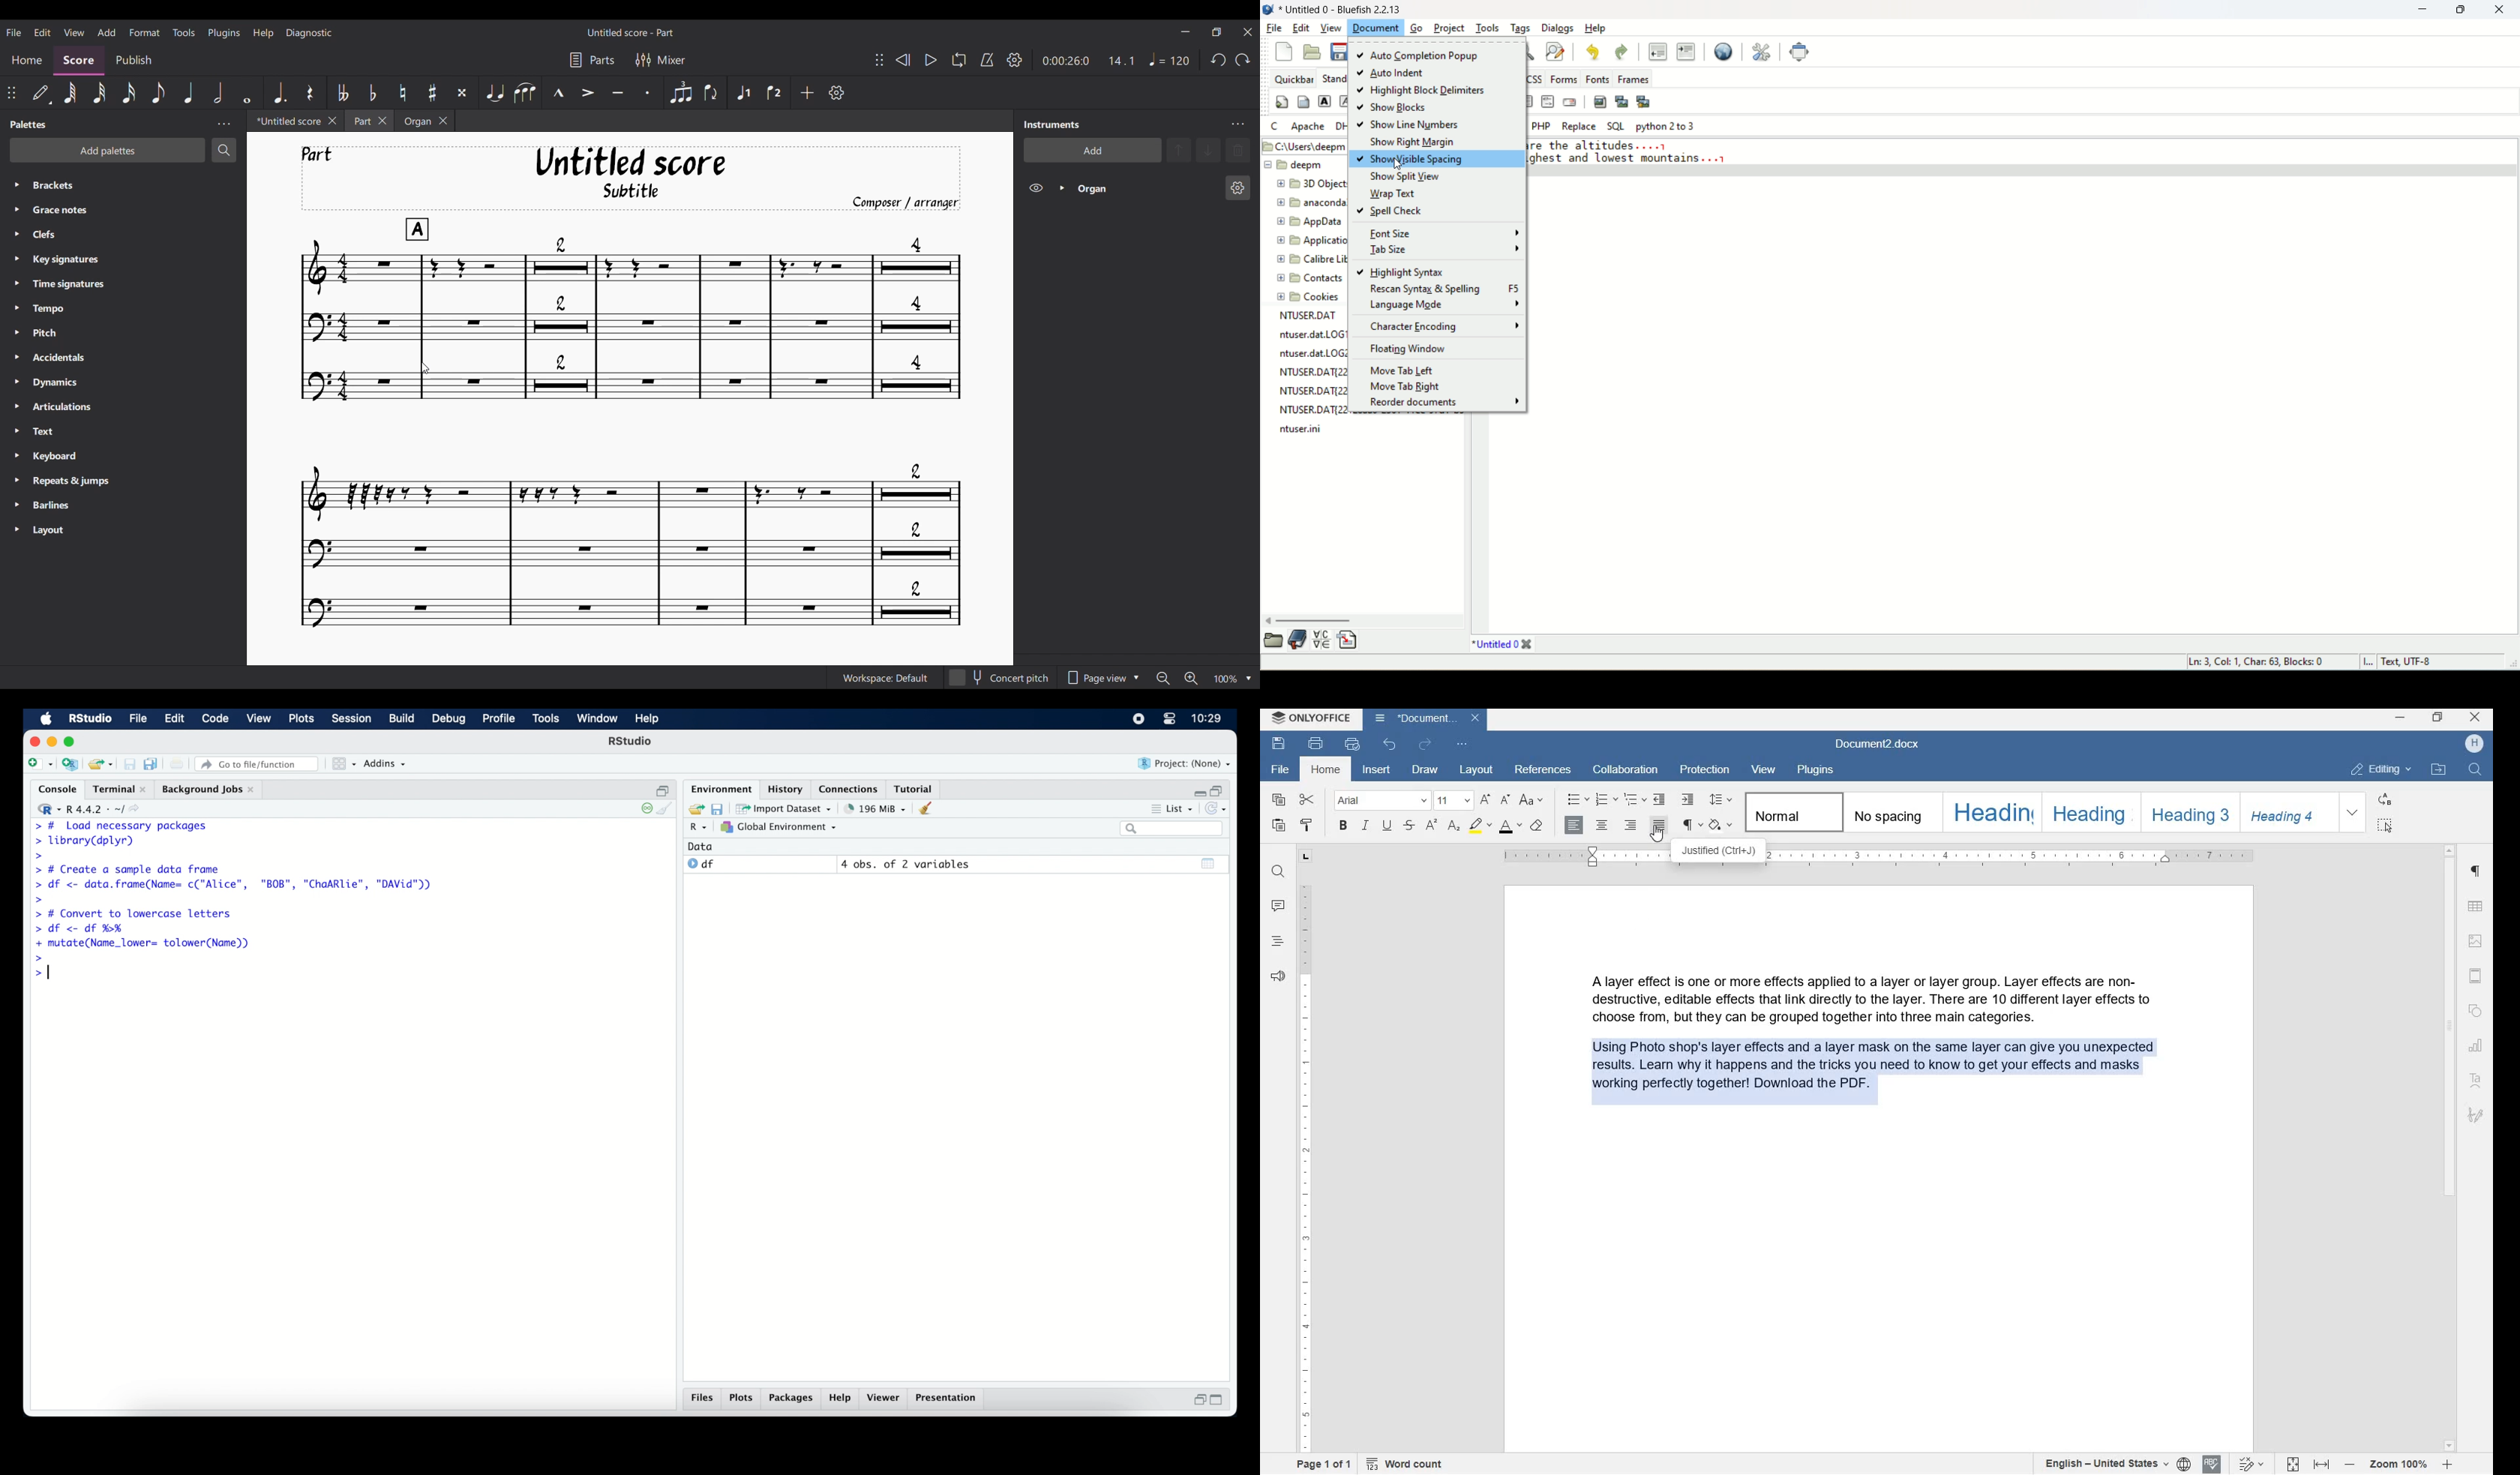  What do you see at coordinates (1248, 678) in the screenshot?
I see `Zoom options` at bounding box center [1248, 678].